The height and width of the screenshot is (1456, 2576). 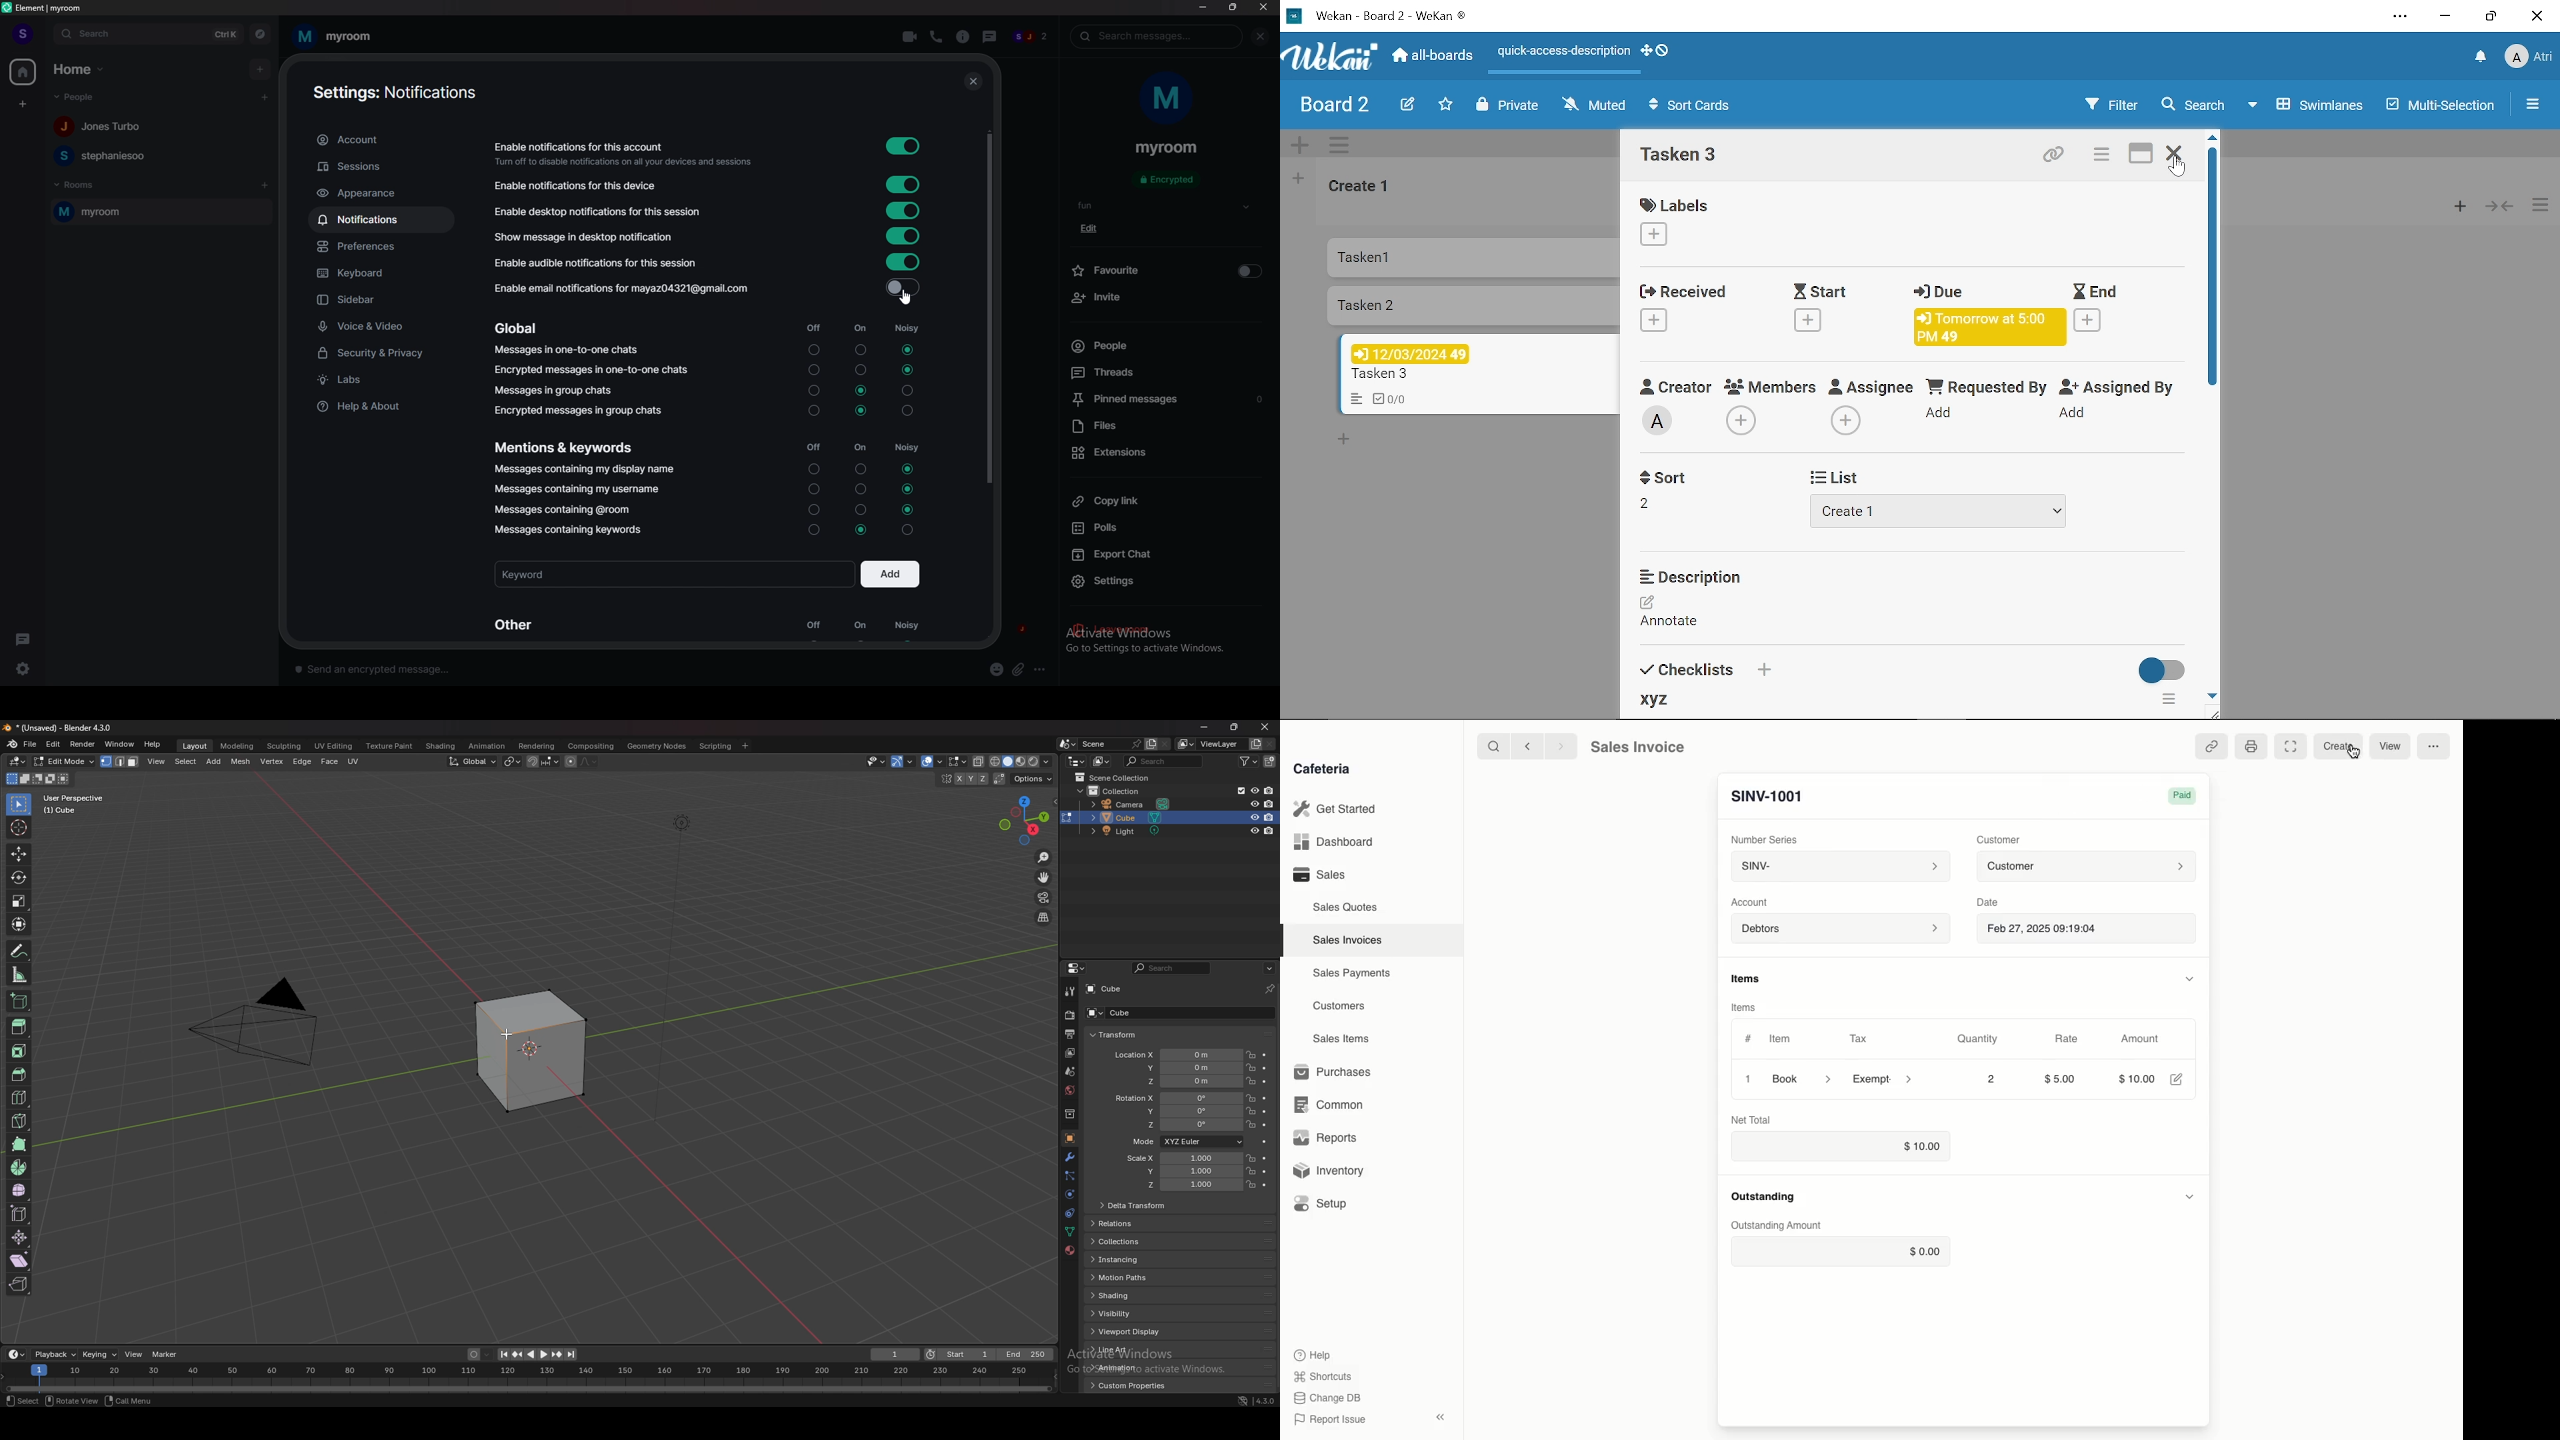 I want to click on Sales Invoices, so click(x=1347, y=941).